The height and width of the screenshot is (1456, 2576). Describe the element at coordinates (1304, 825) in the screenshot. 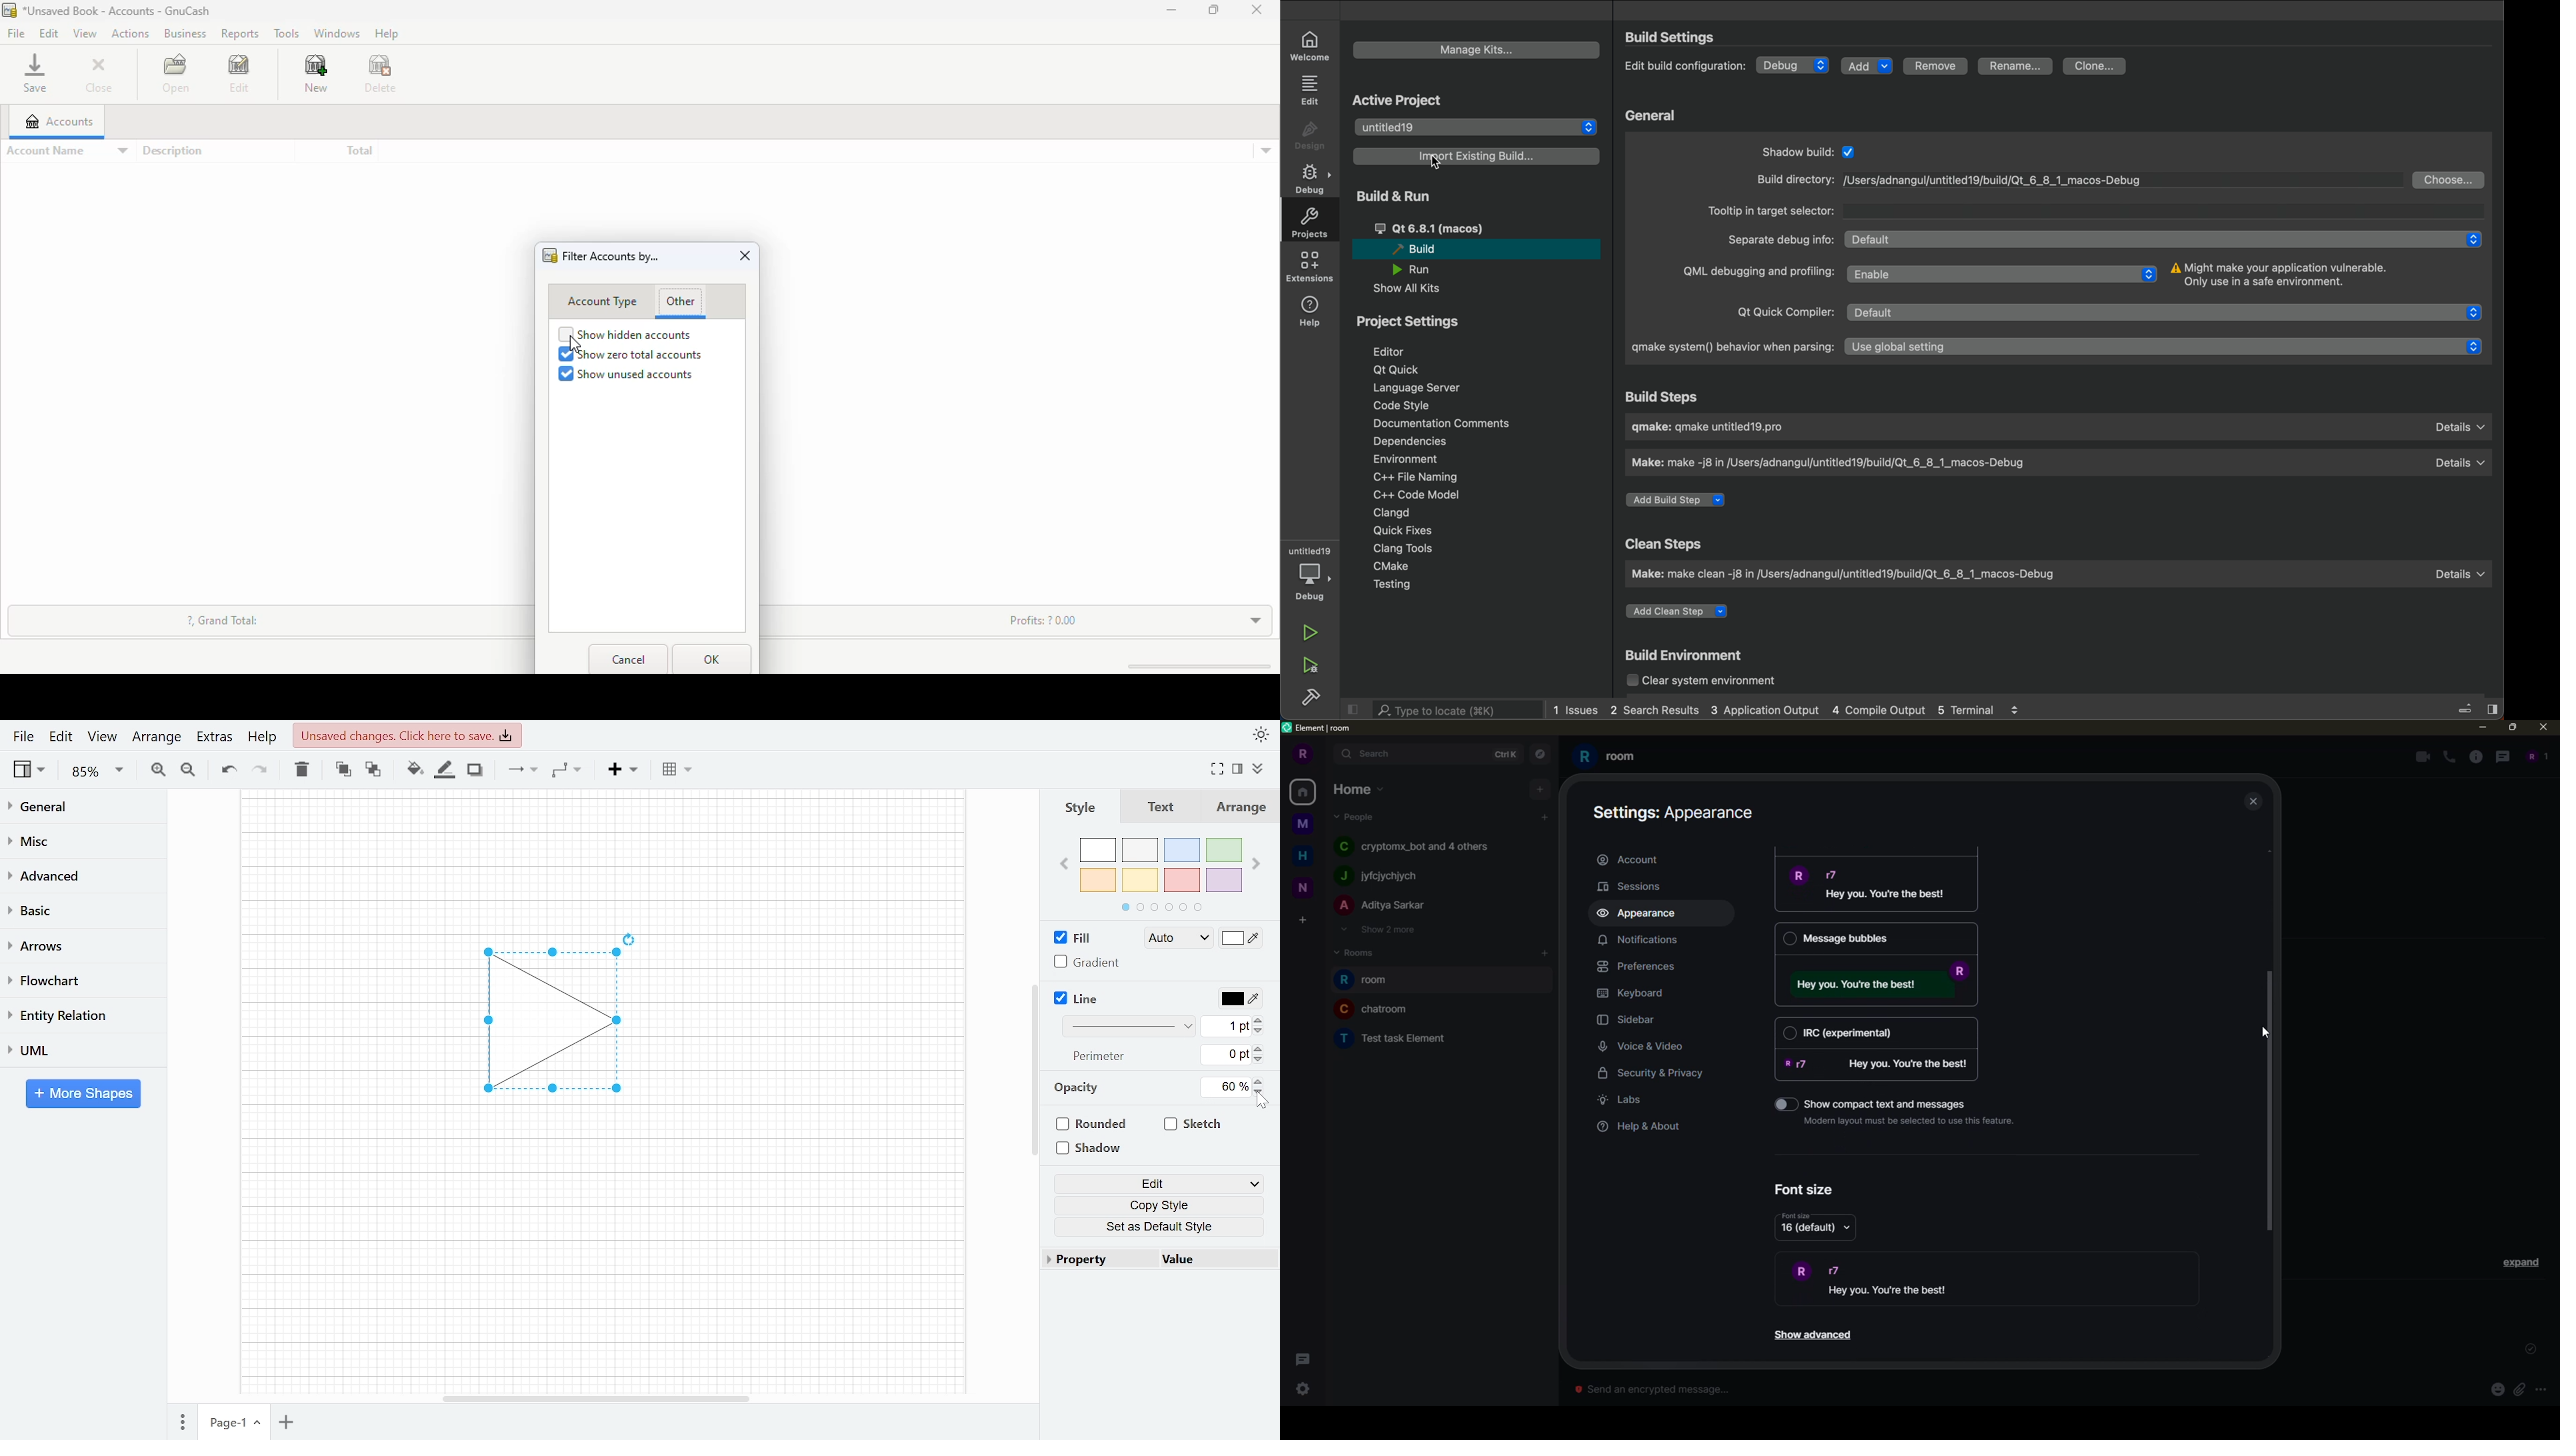

I see `space` at that location.